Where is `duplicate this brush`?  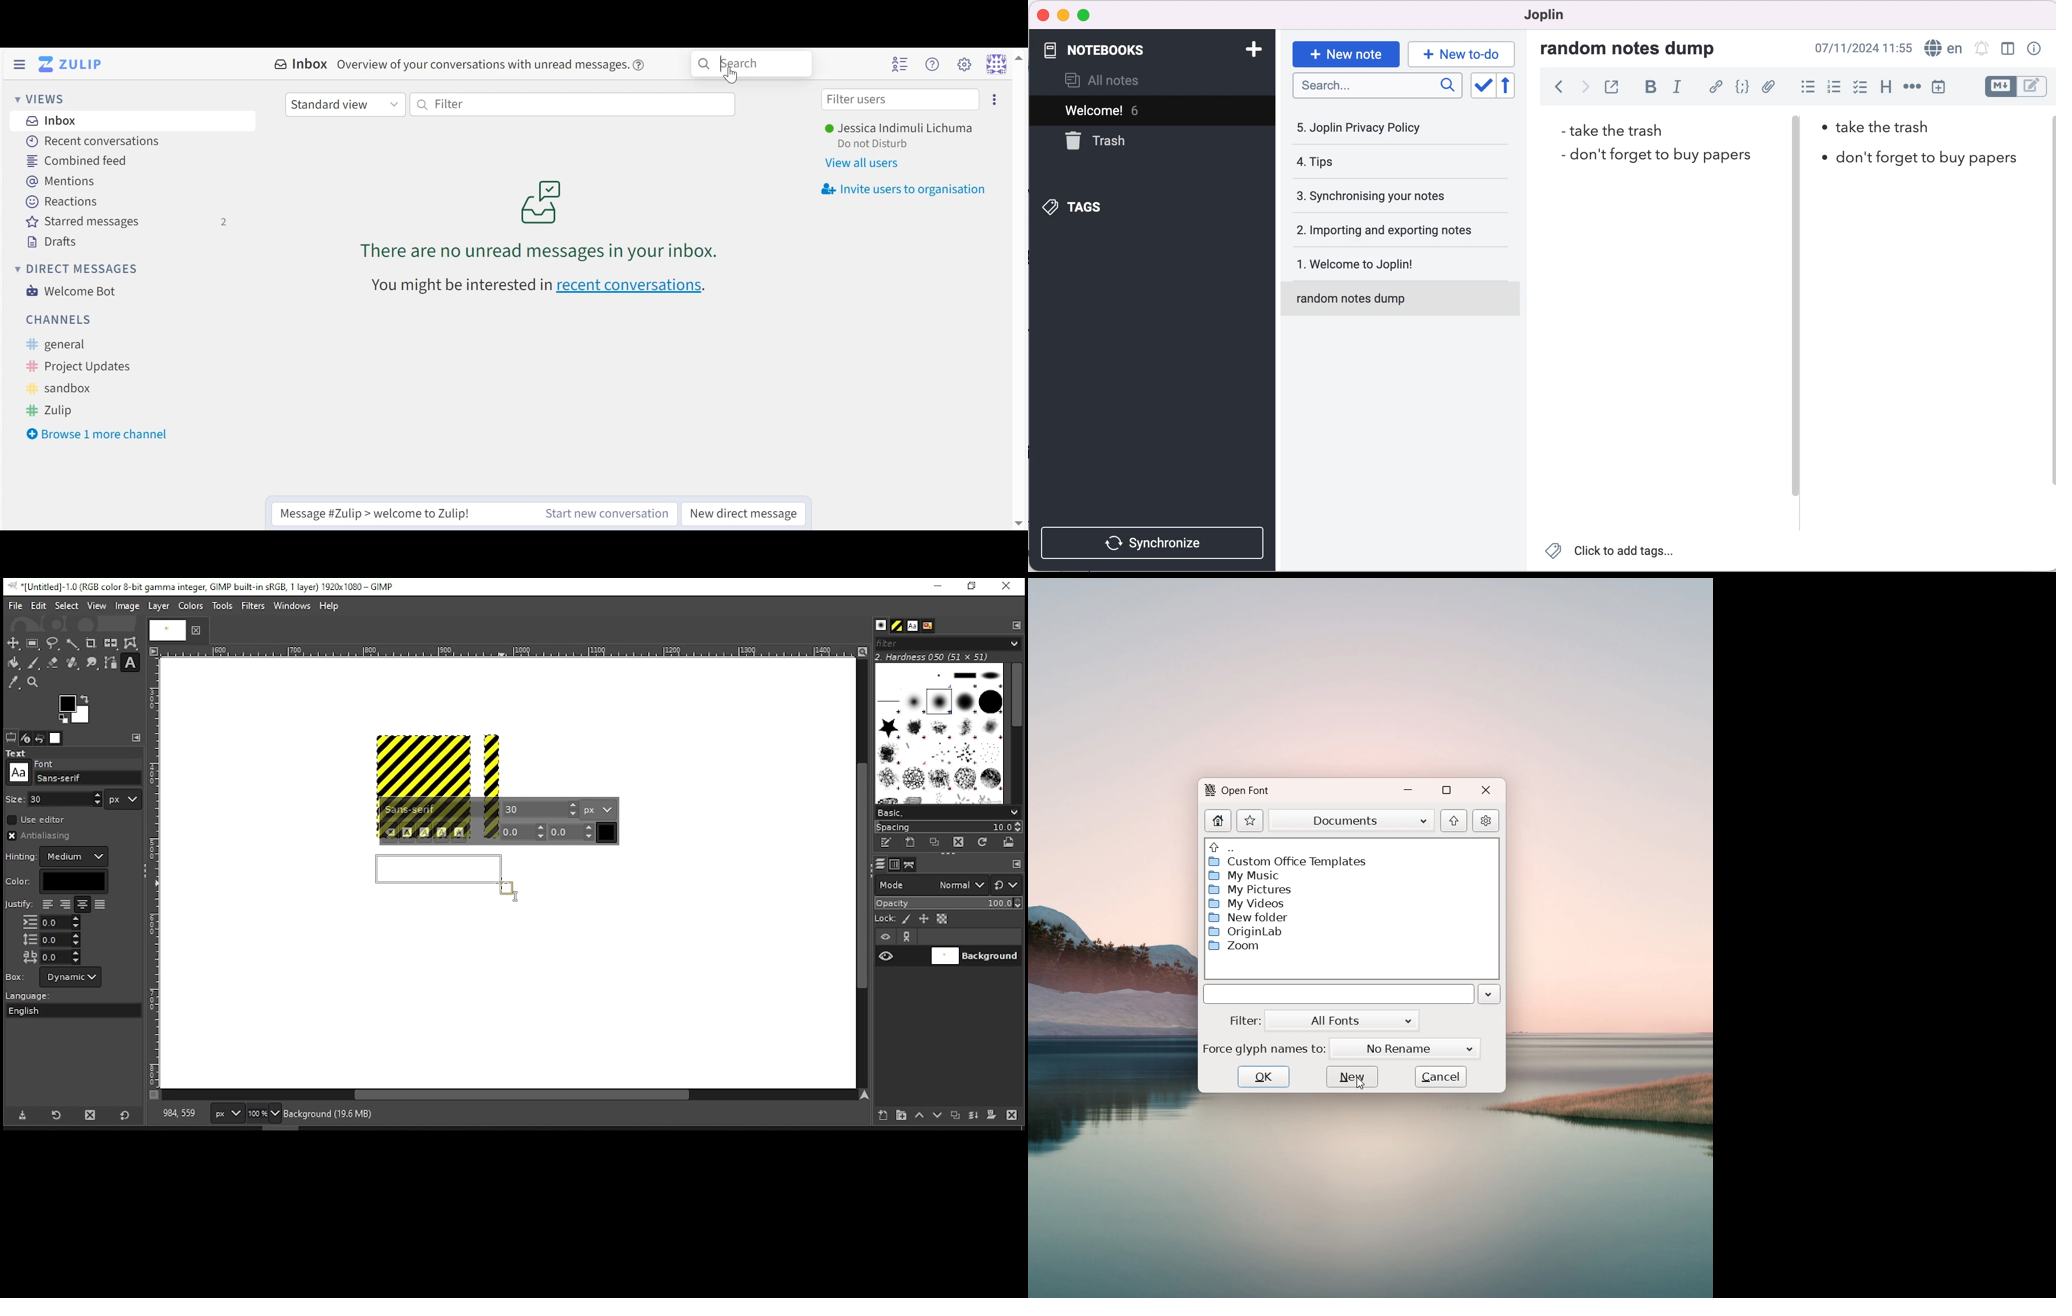
duplicate this brush is located at coordinates (939, 842).